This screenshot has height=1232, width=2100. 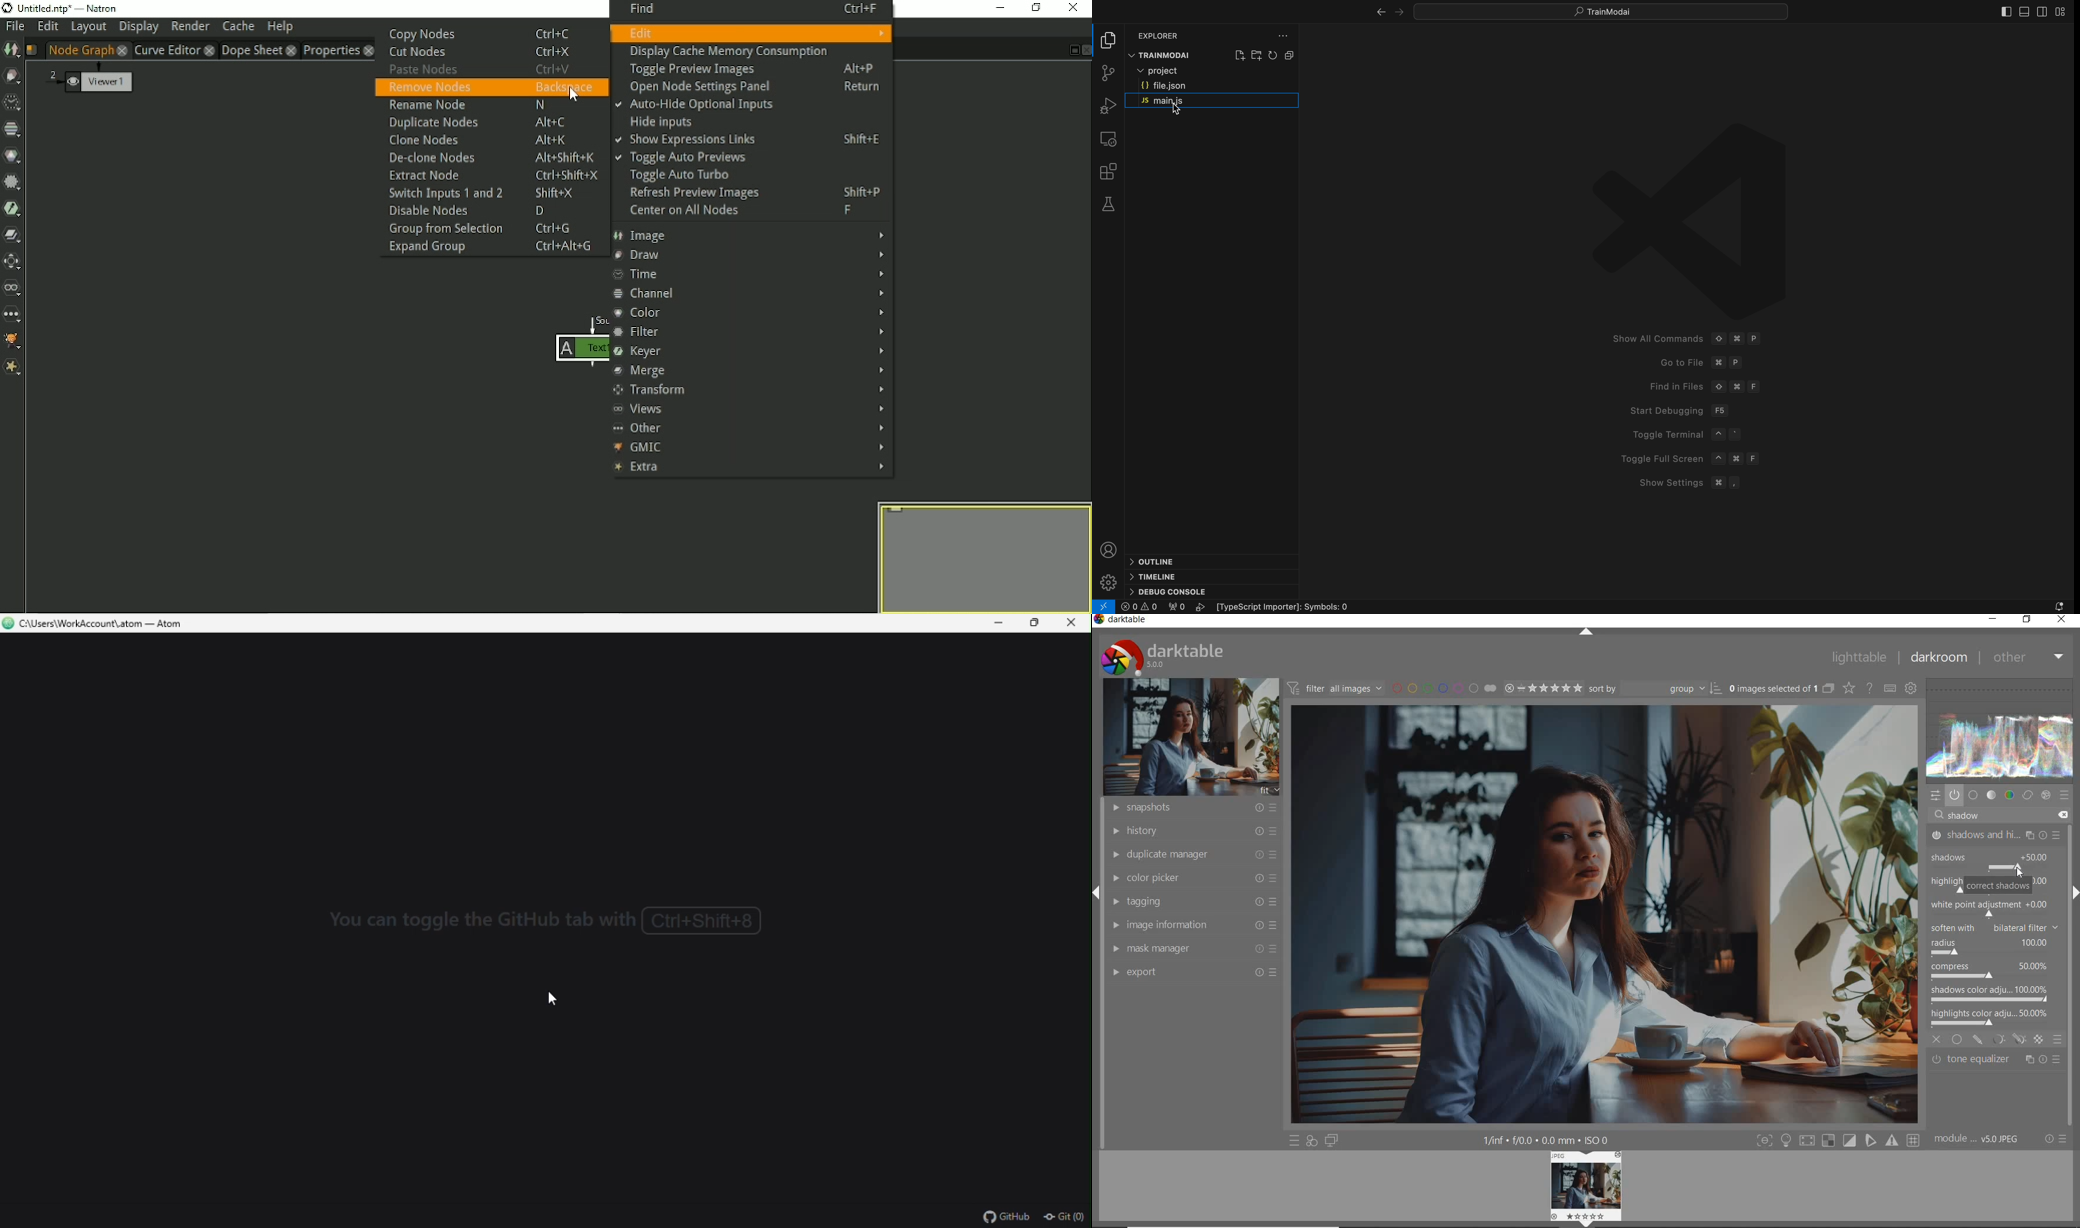 I want to click on color picker, so click(x=1193, y=878).